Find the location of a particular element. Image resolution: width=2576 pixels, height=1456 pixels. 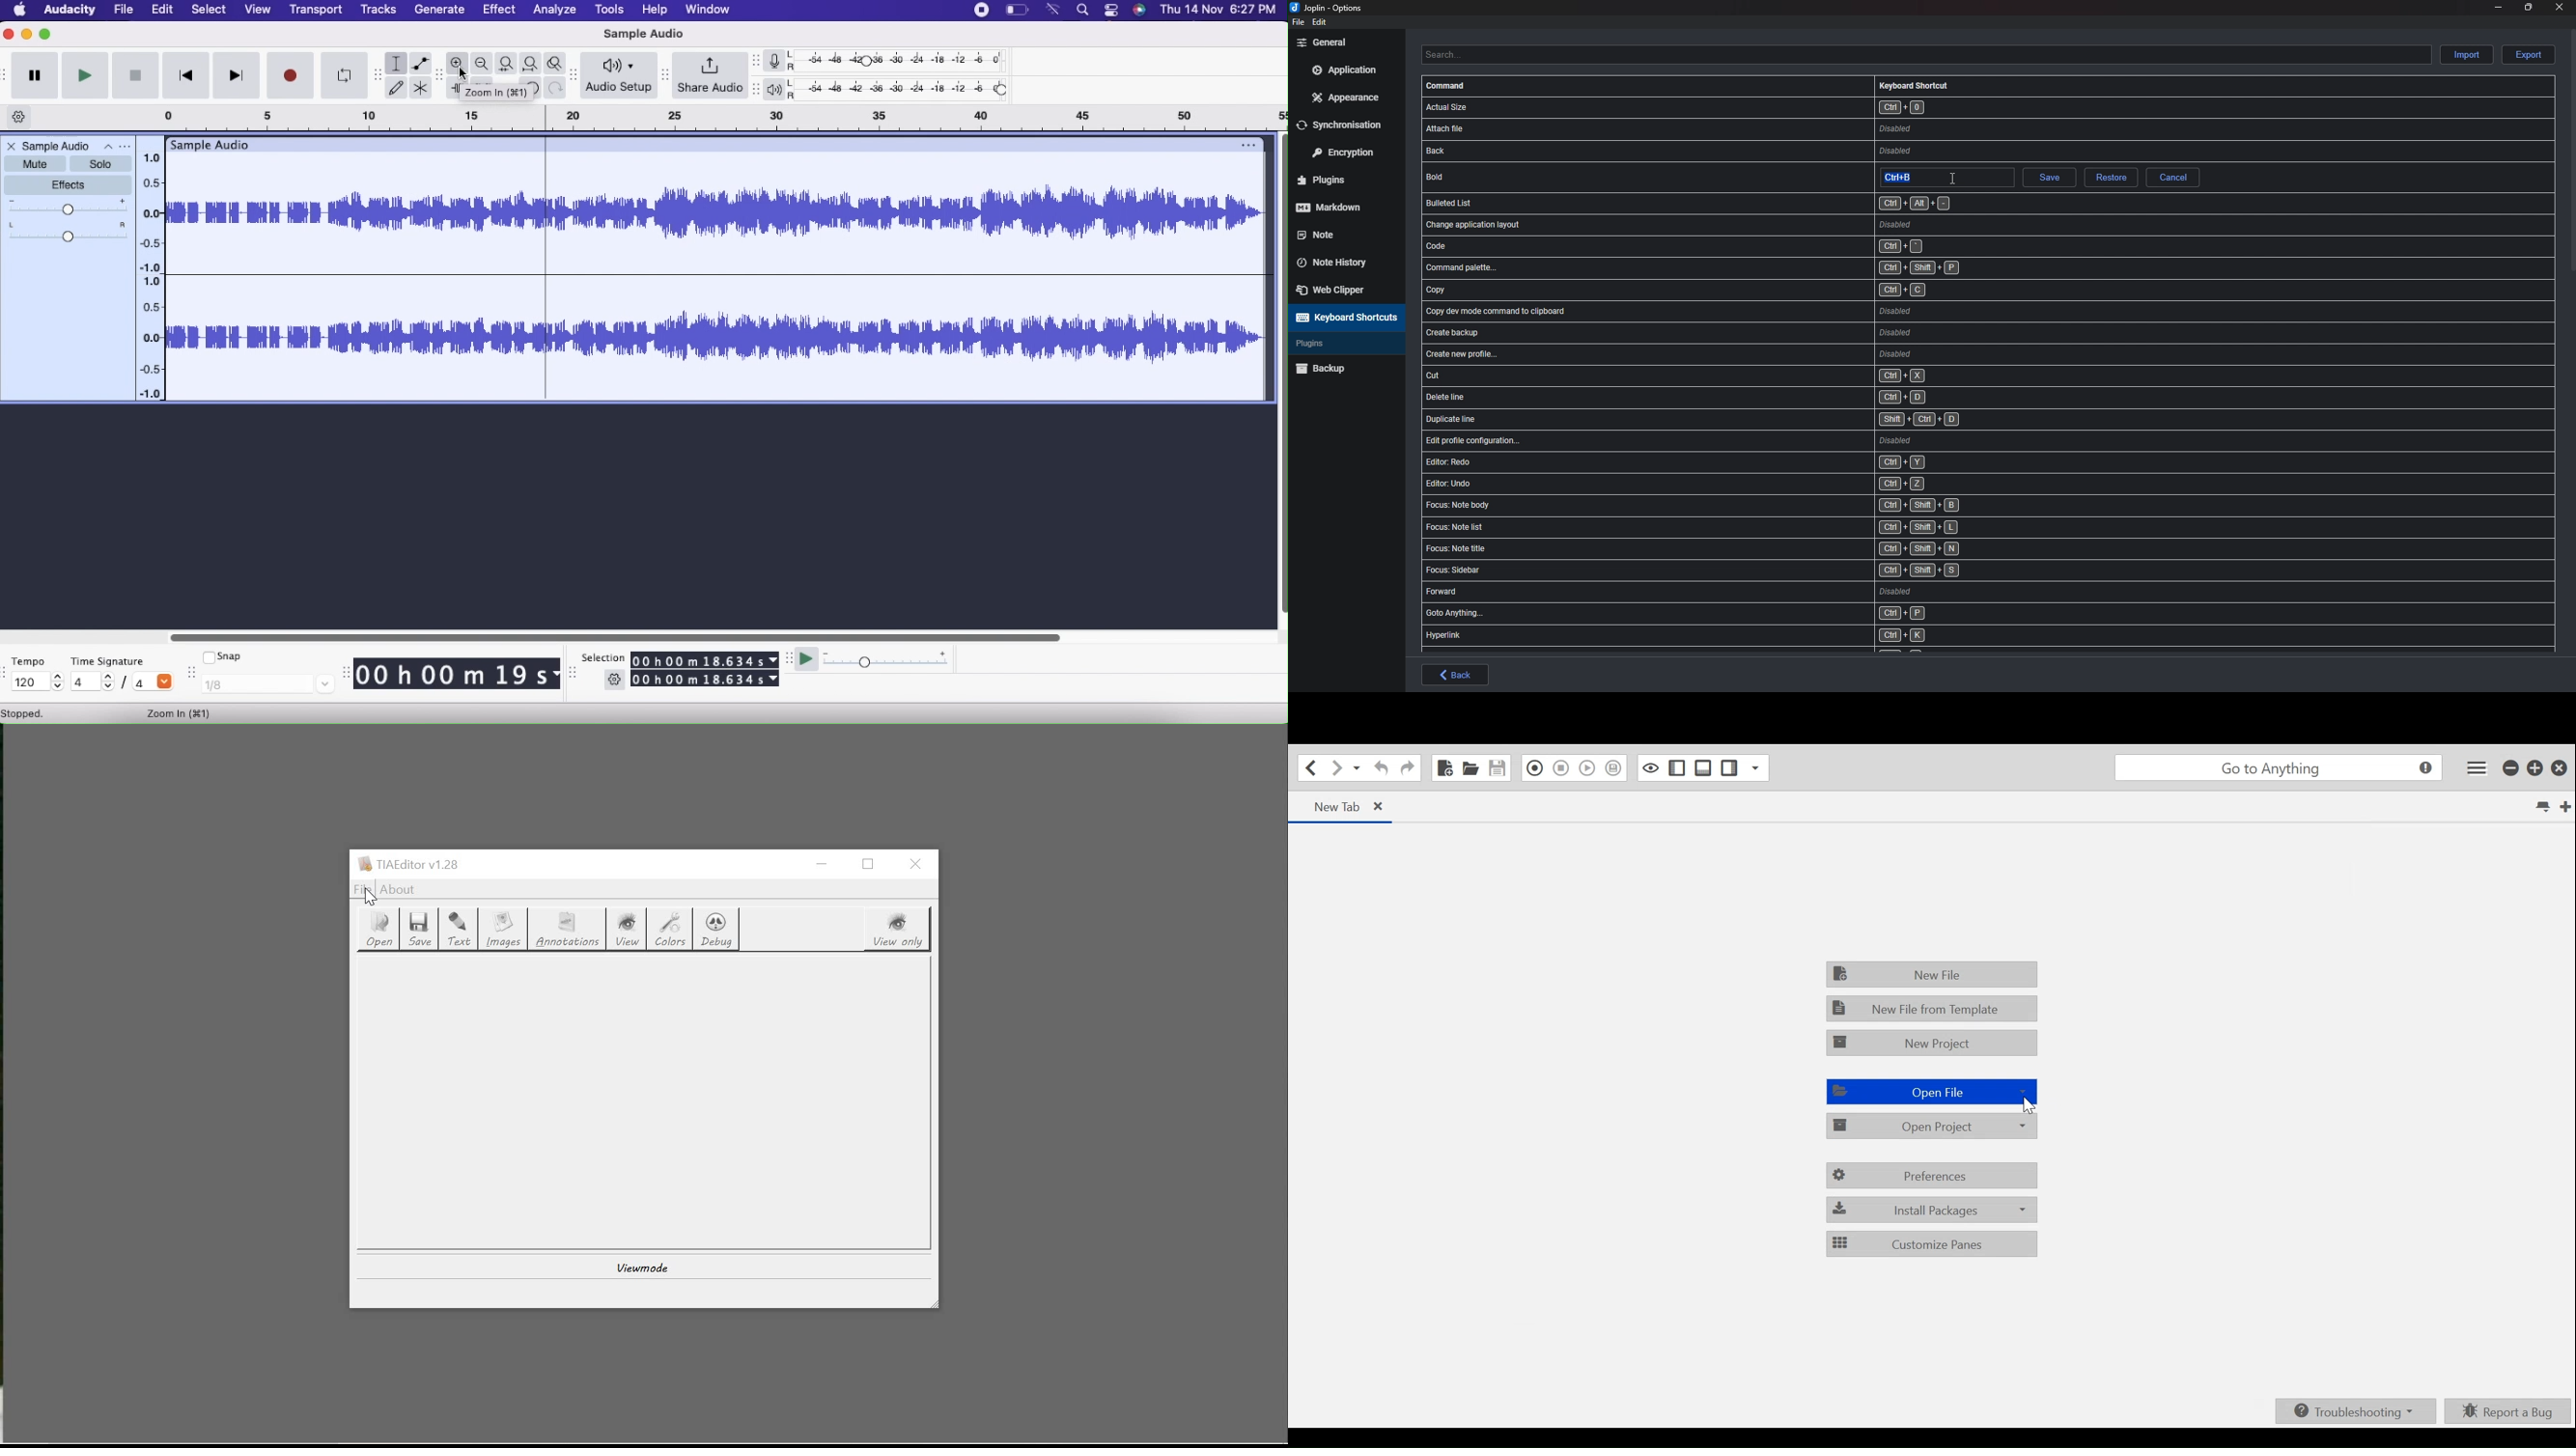

Solo is located at coordinates (101, 164).